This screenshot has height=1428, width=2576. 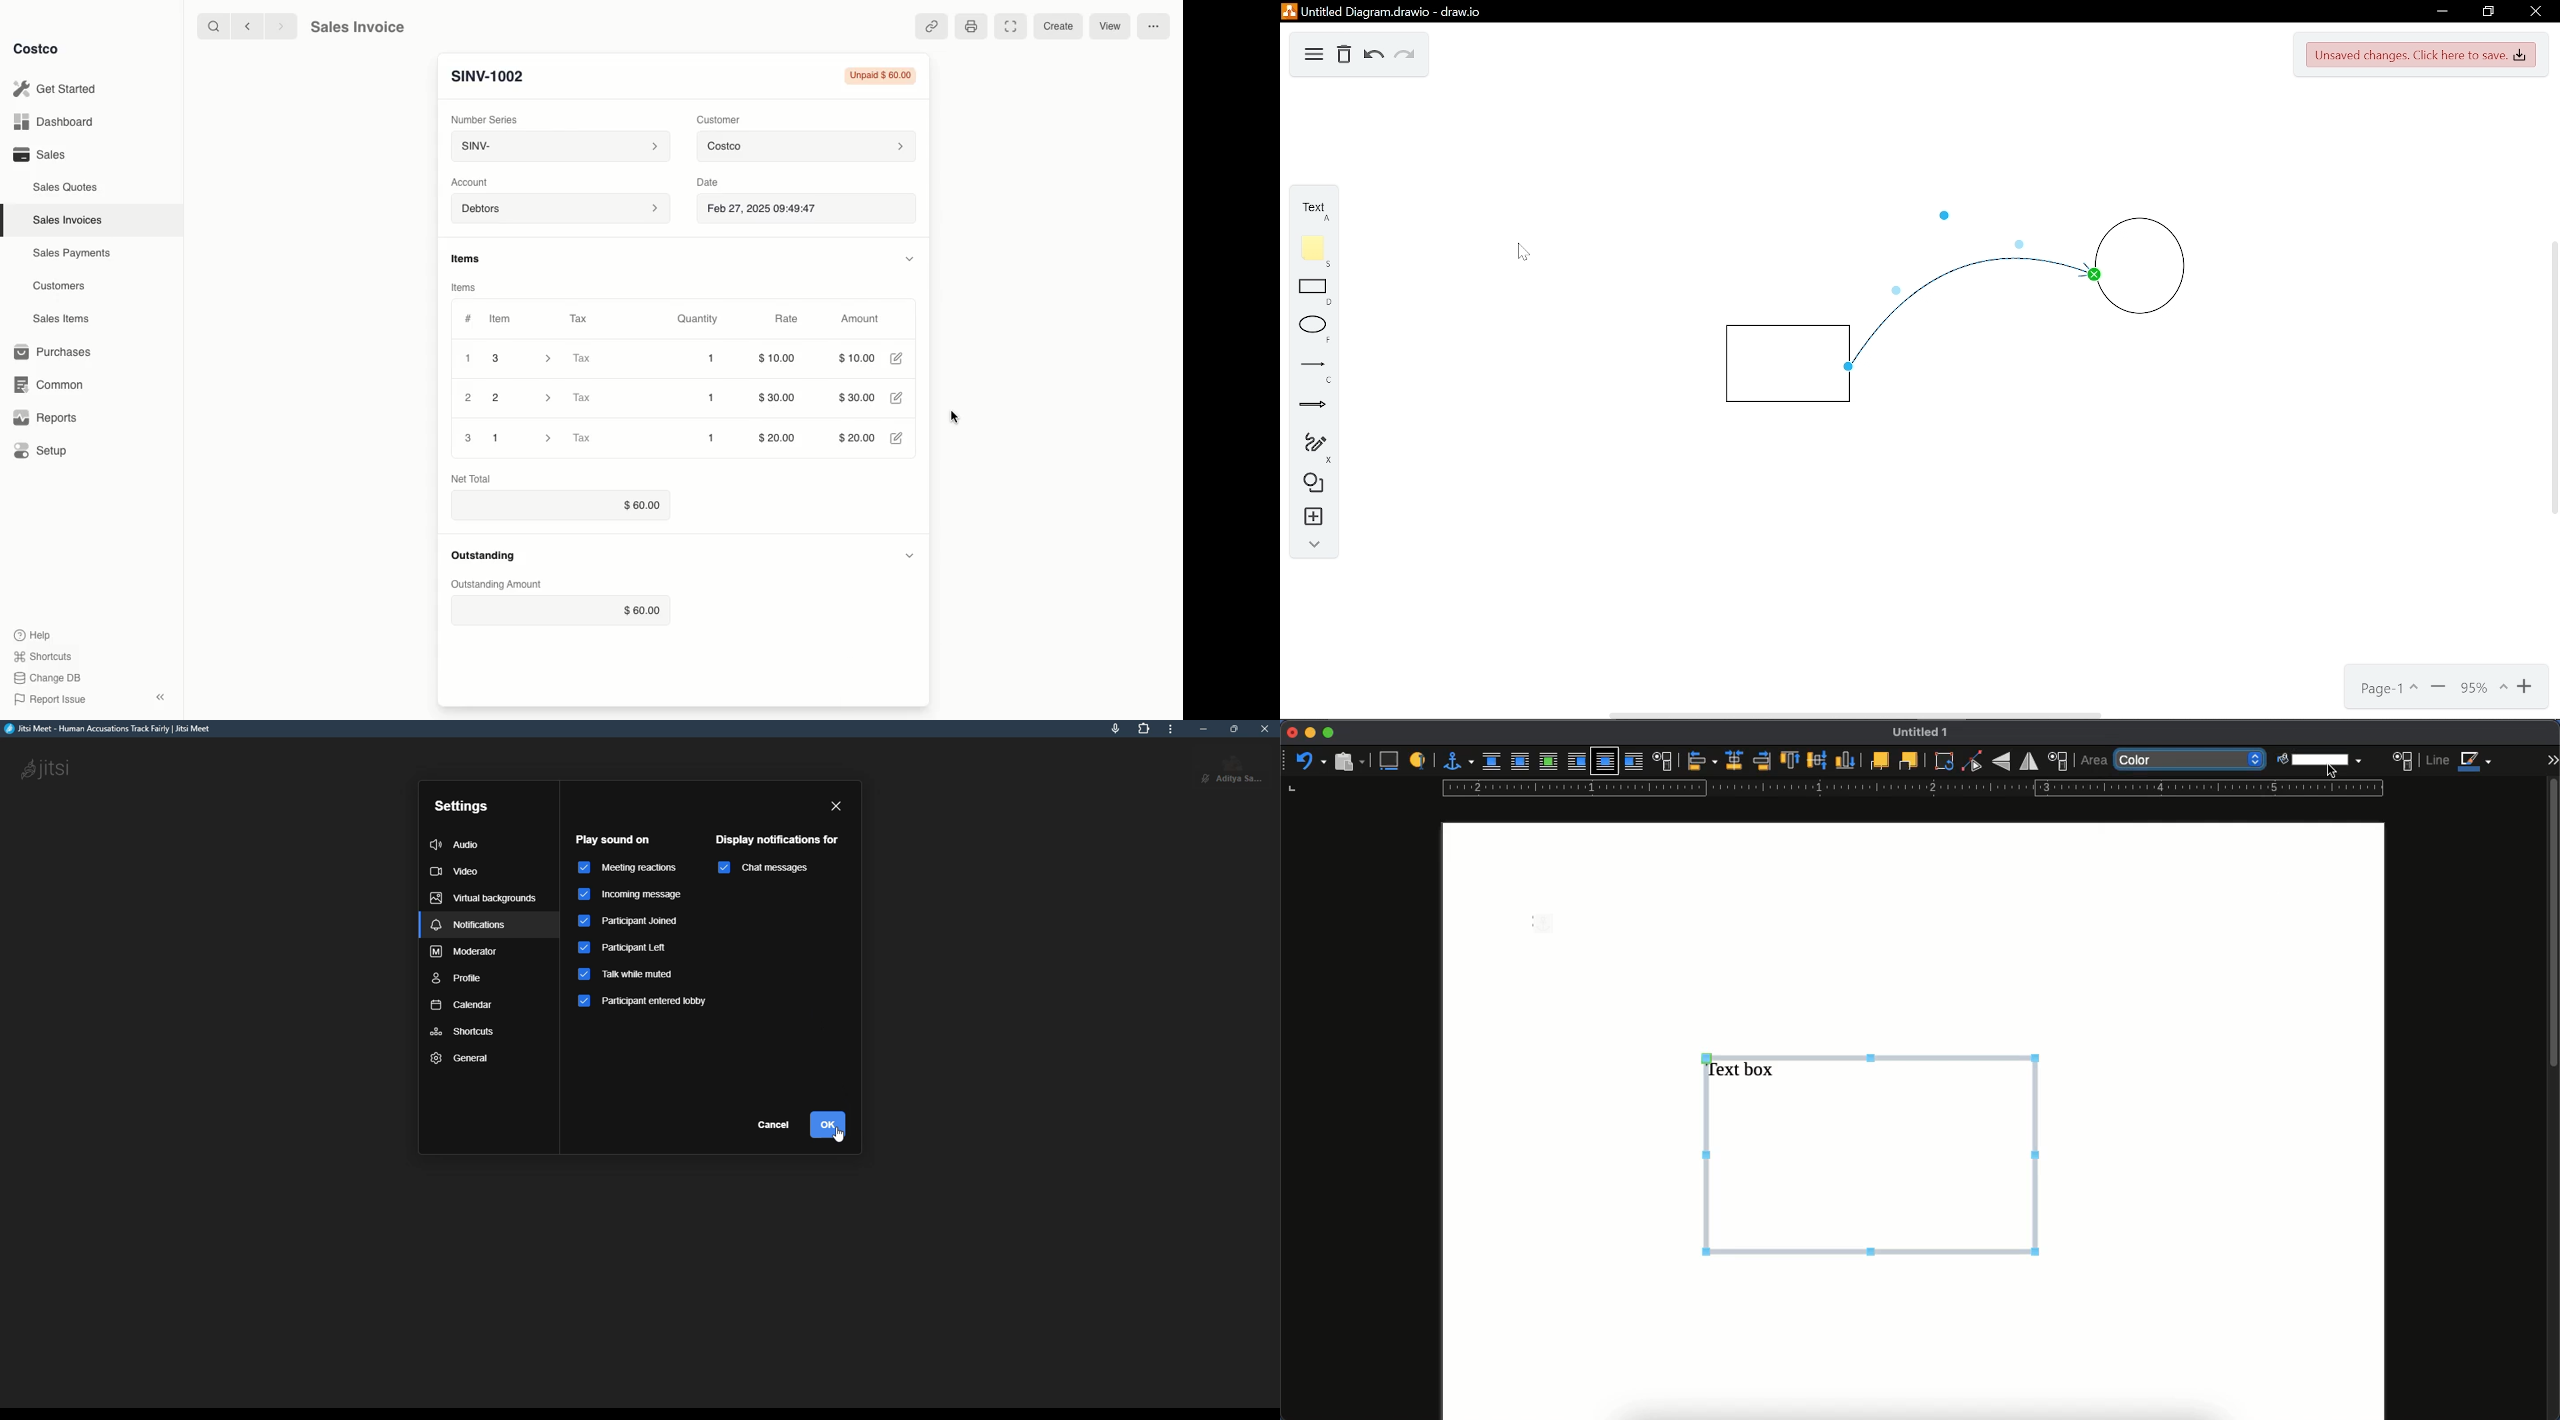 I want to click on cursor, so click(x=2332, y=770).